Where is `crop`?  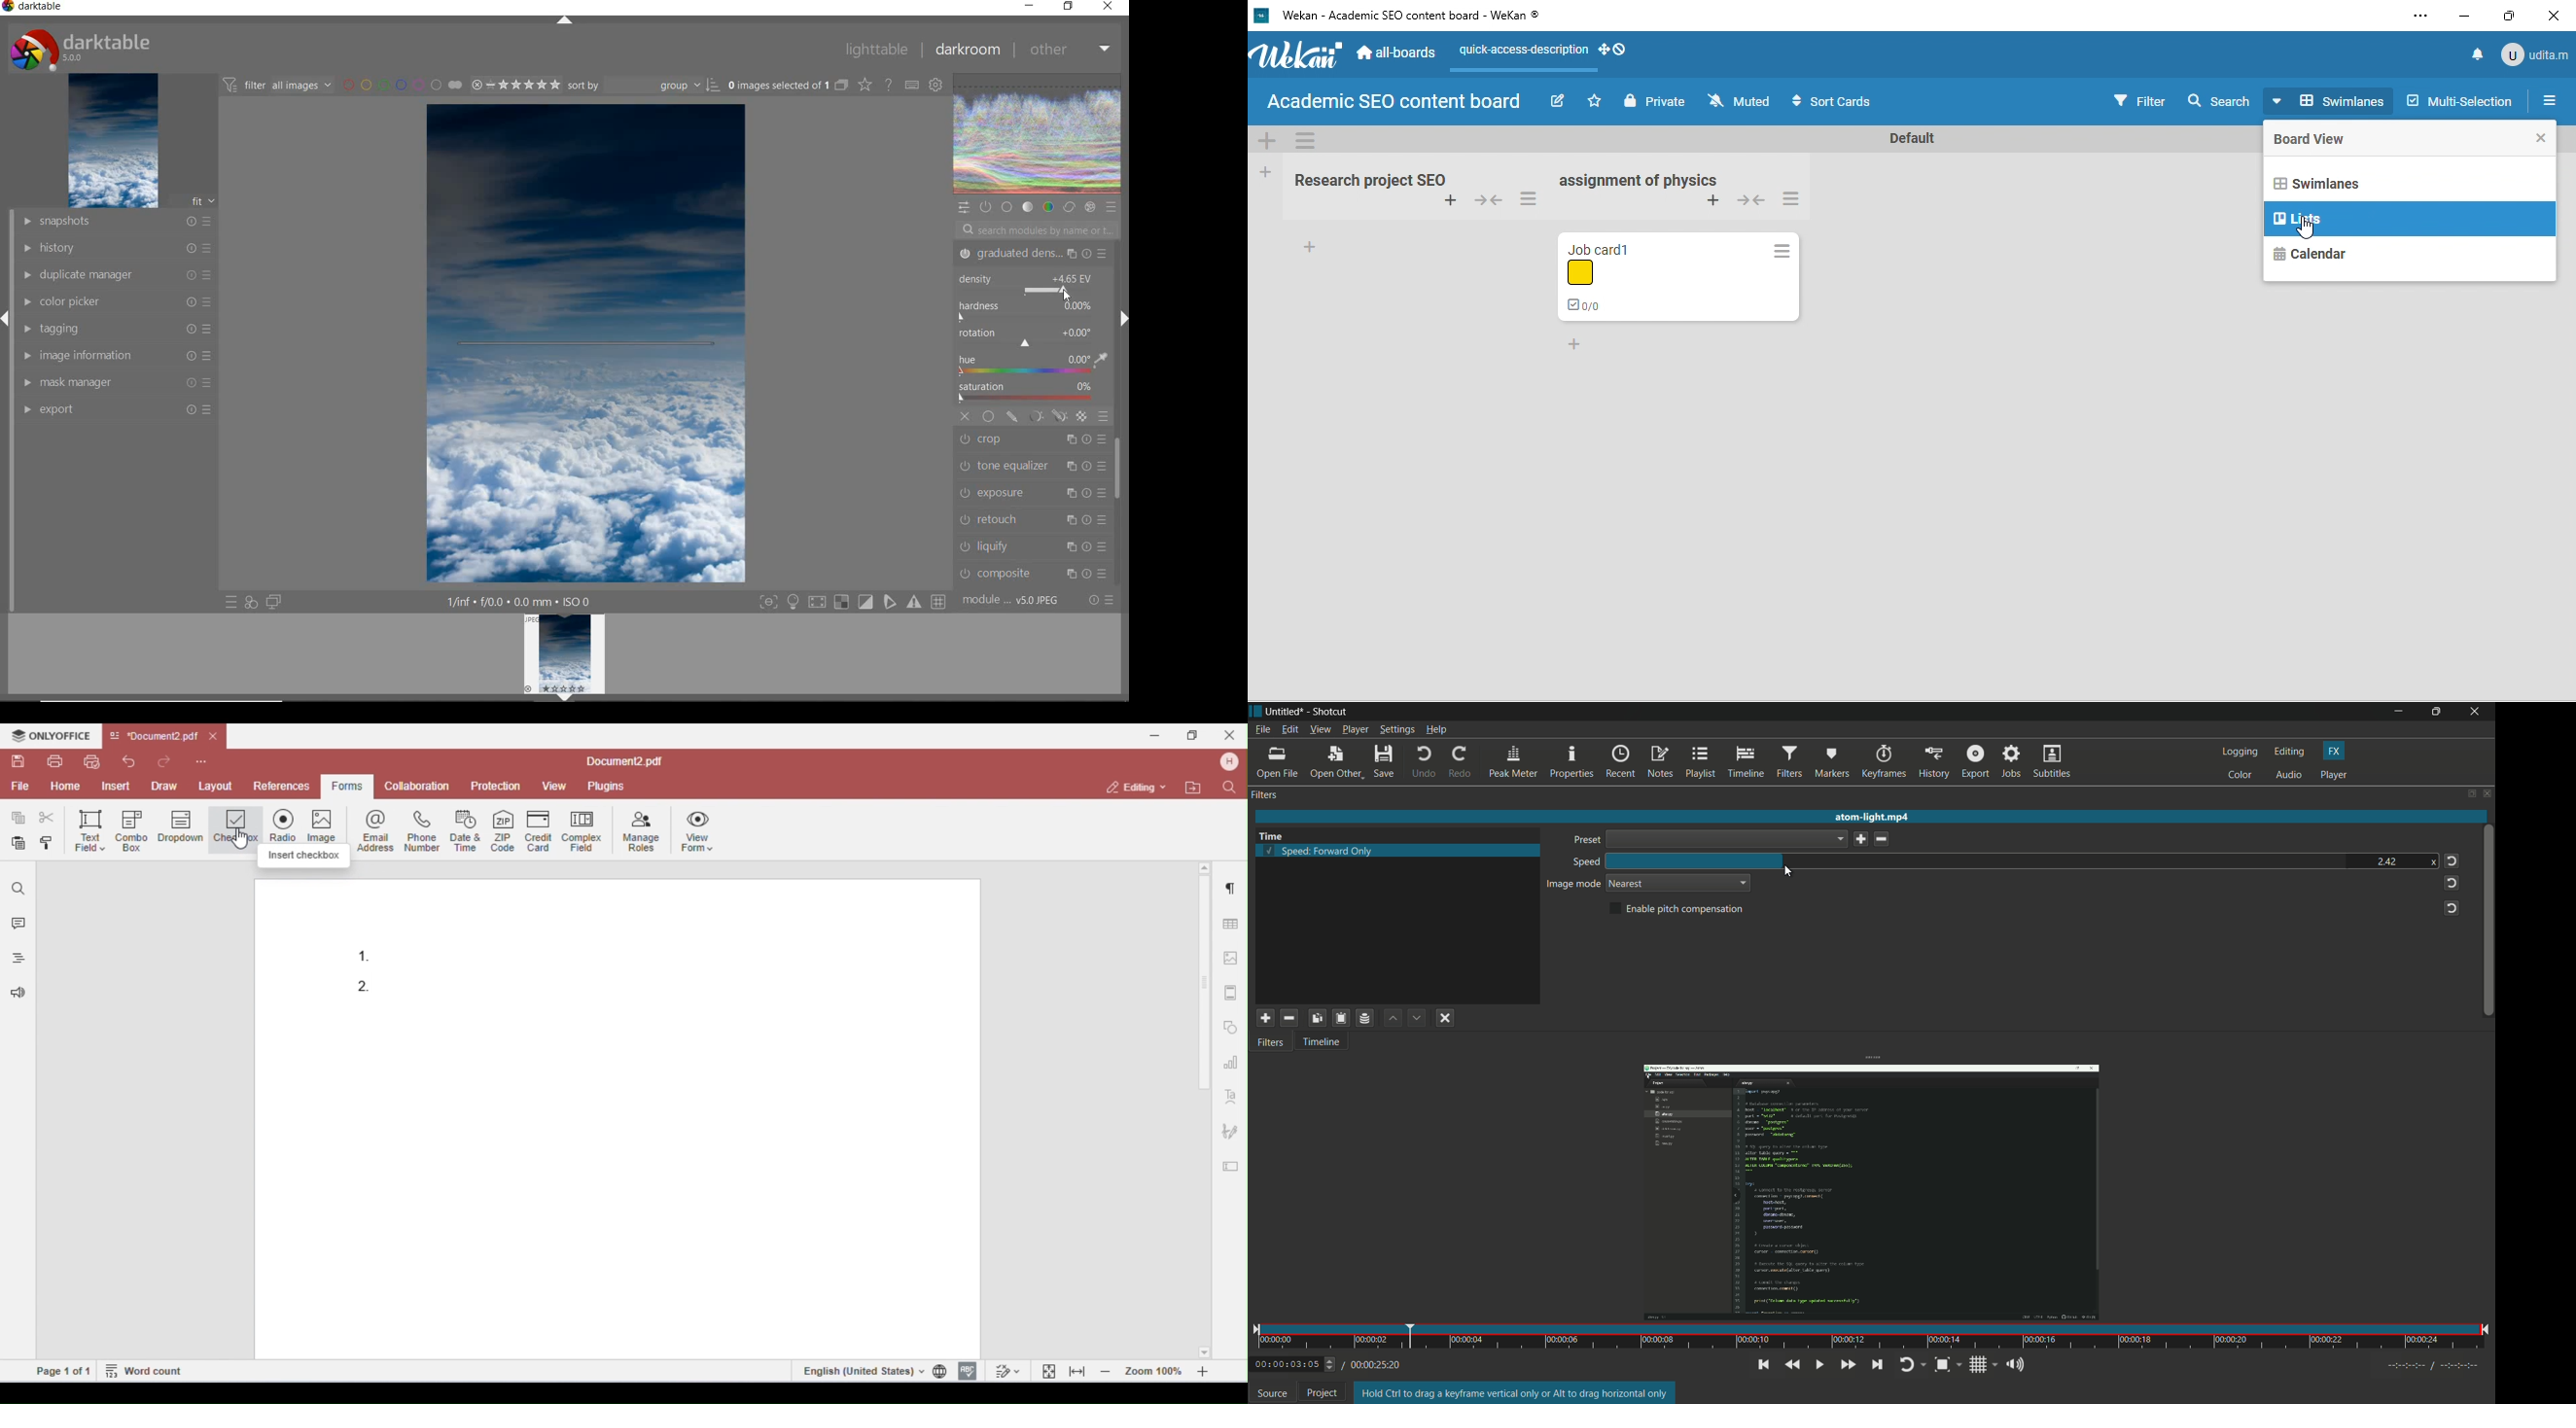
crop is located at coordinates (1034, 440).